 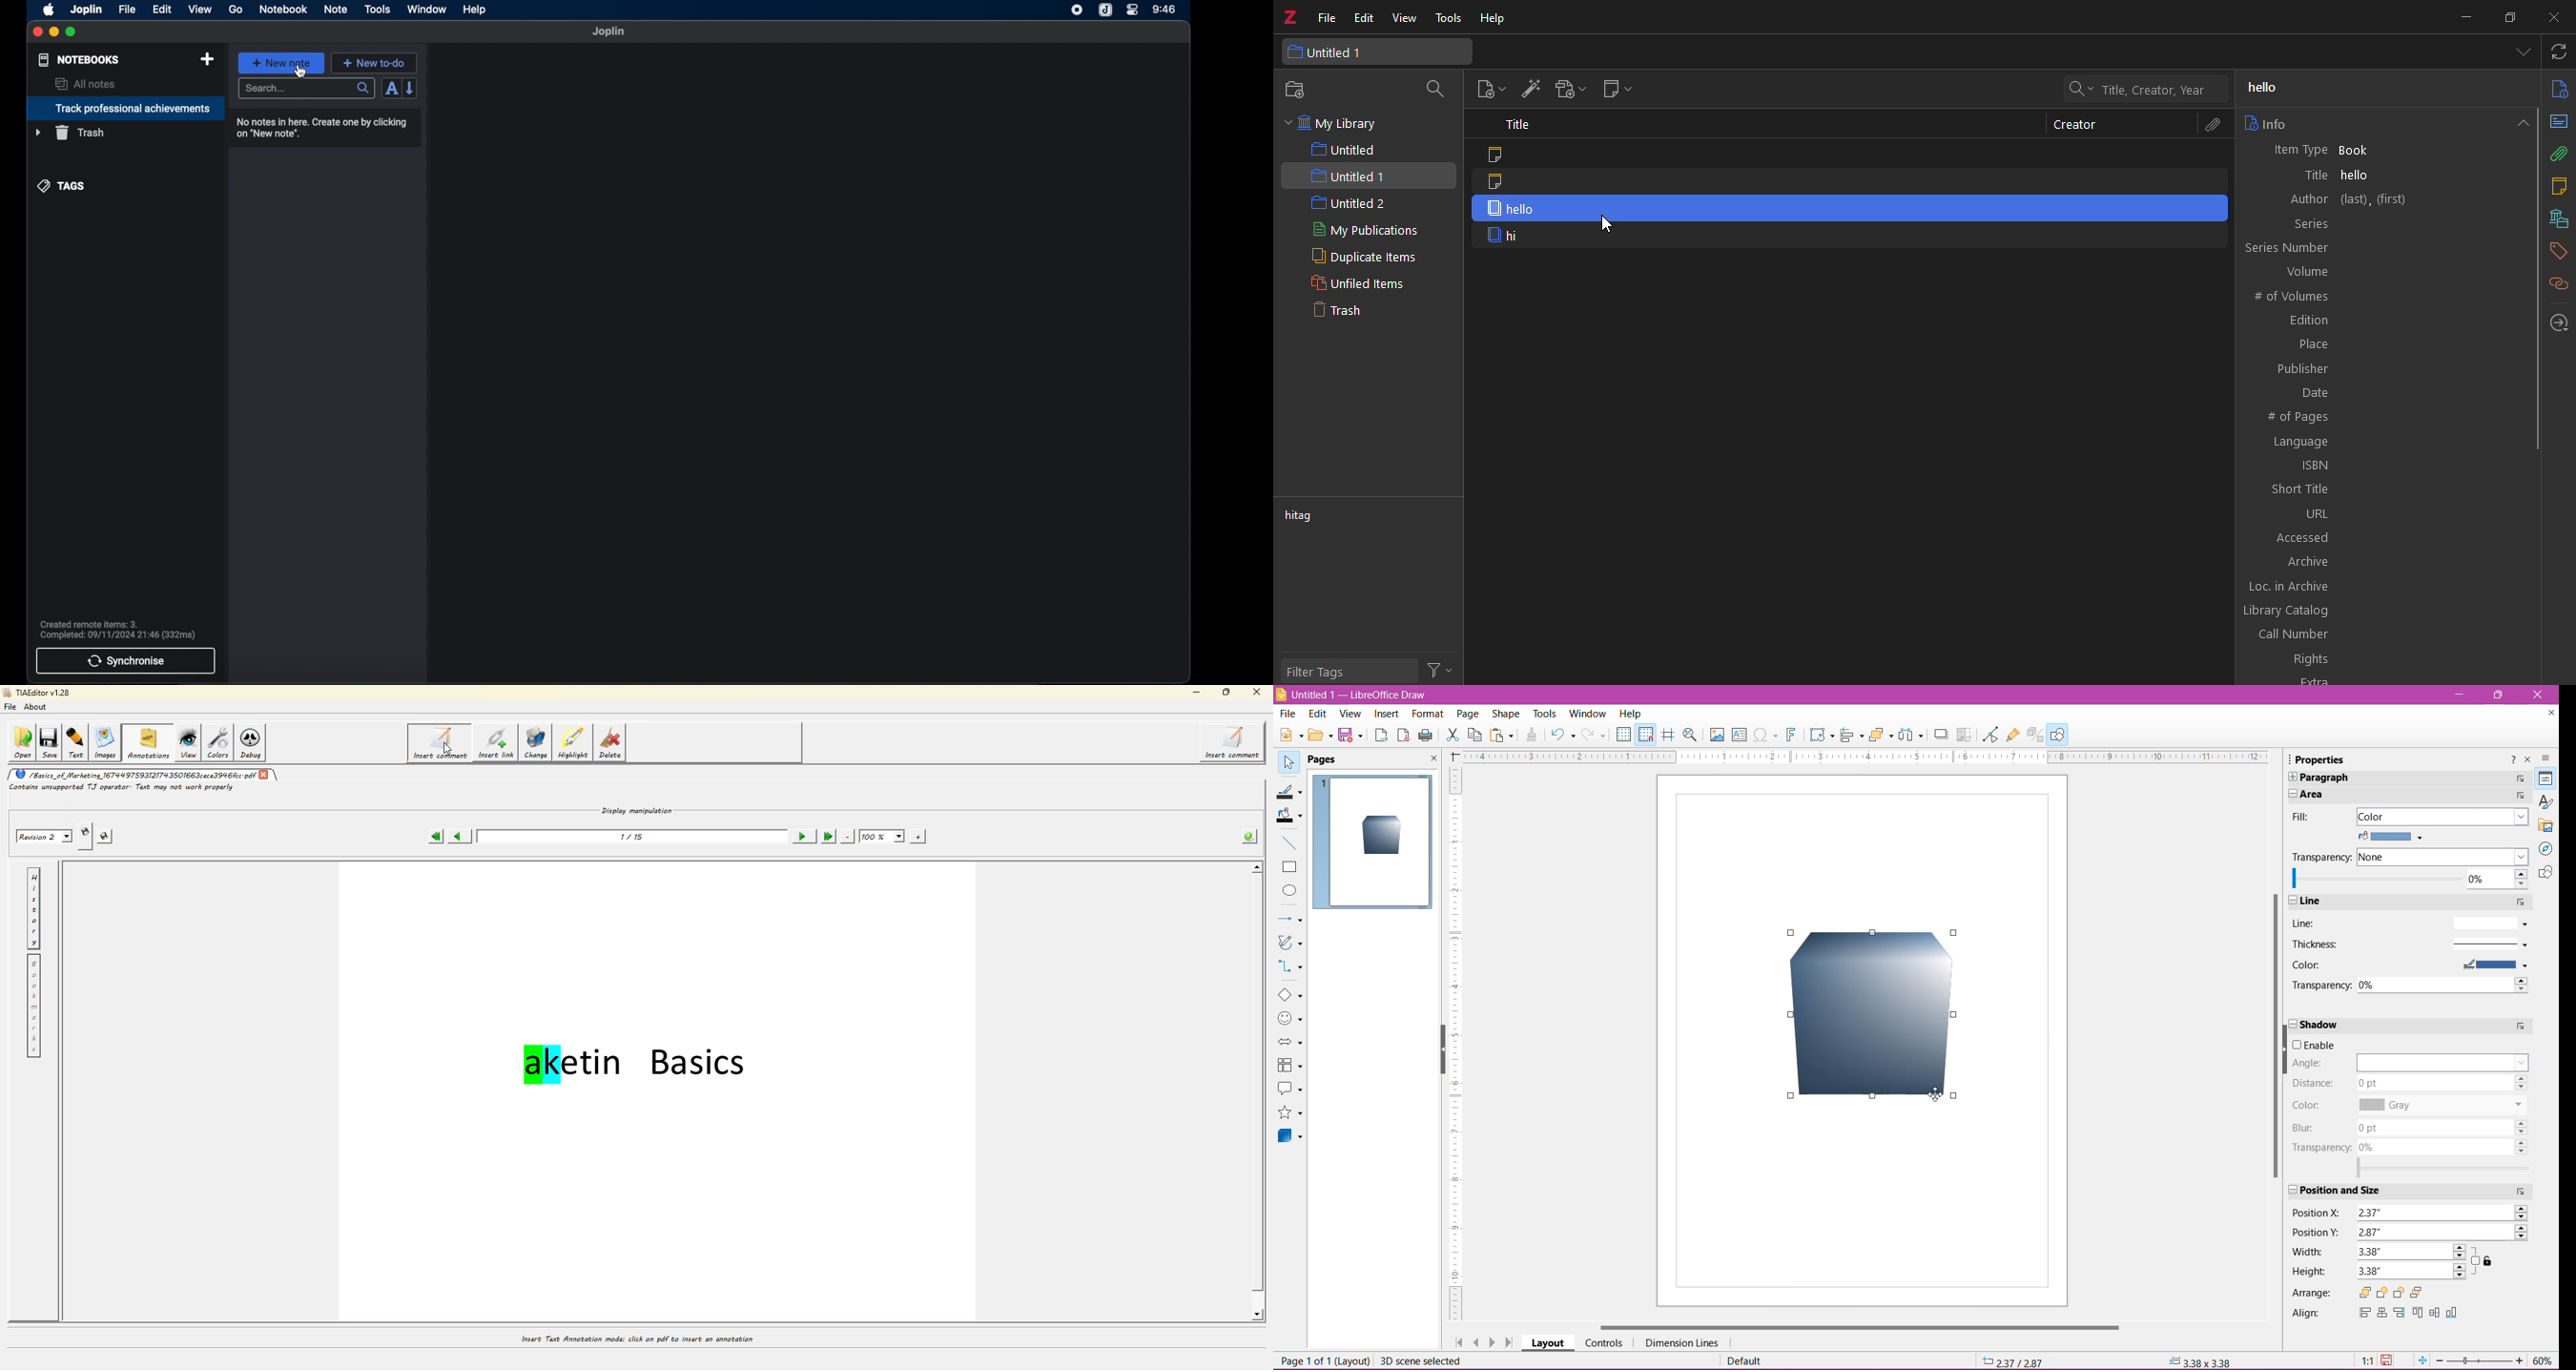 I want to click on creator, so click(x=2076, y=124).